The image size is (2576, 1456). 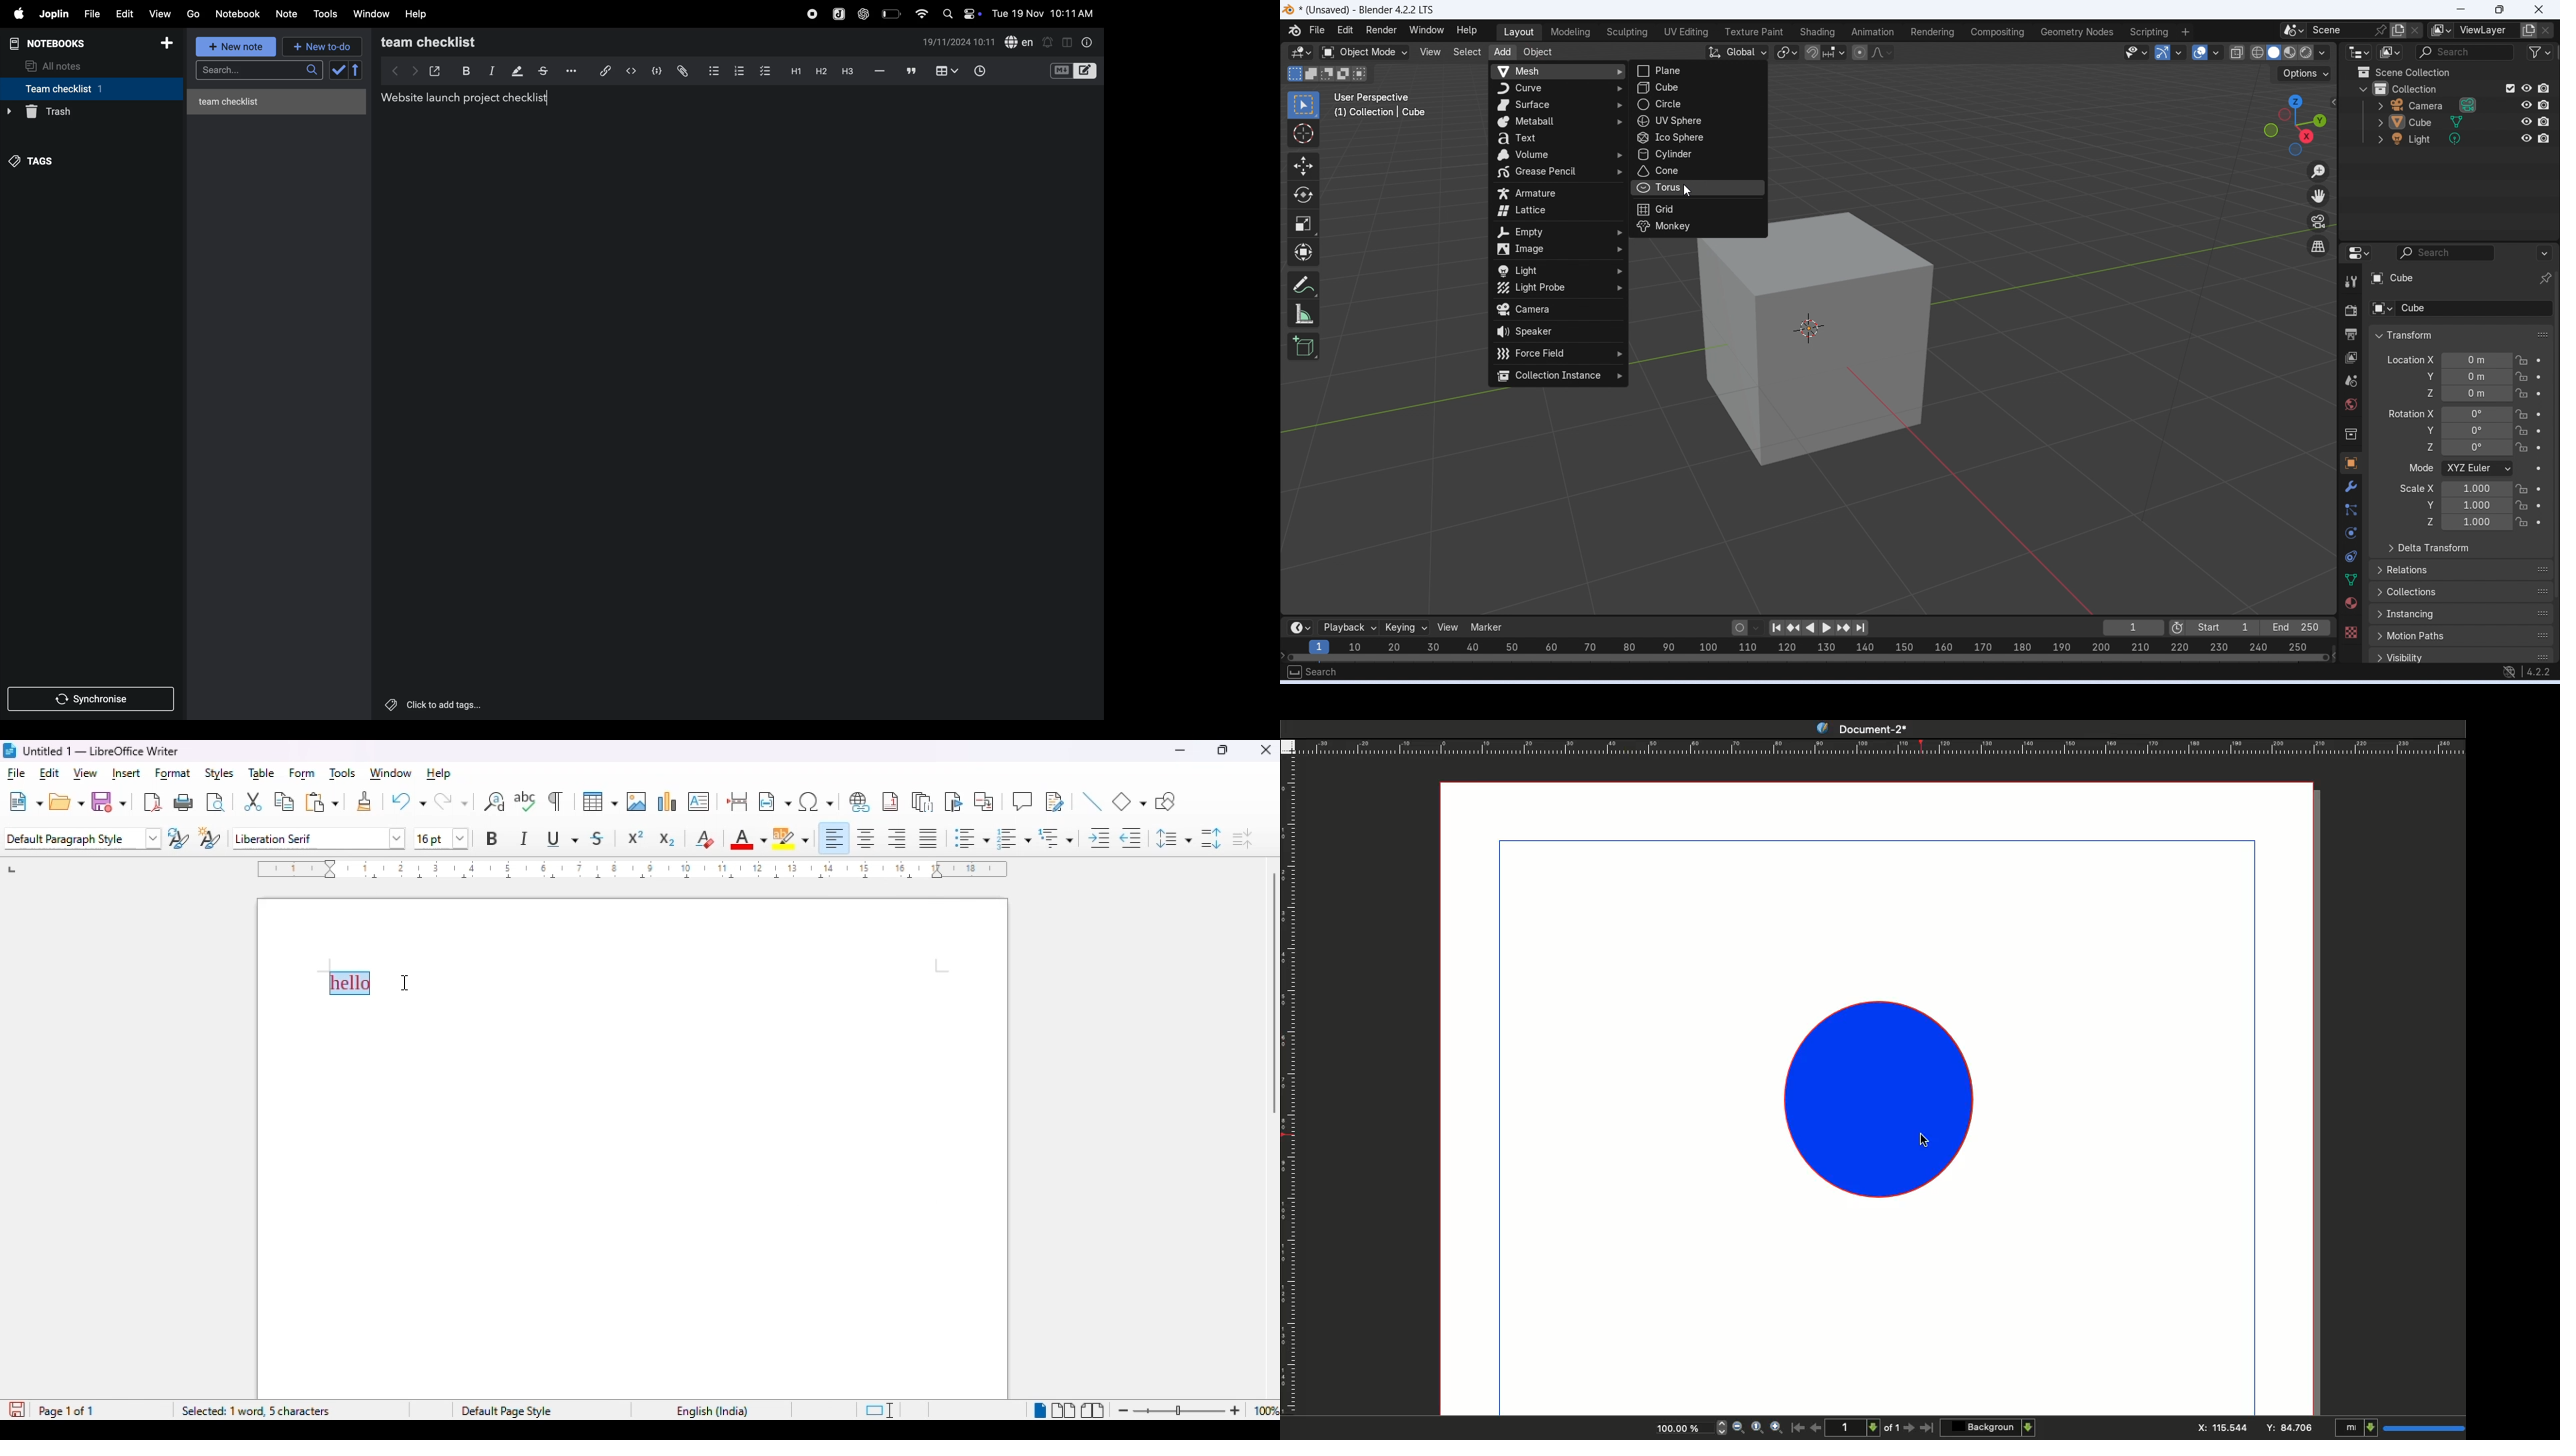 What do you see at coordinates (1911, 1428) in the screenshot?
I see `Next page` at bounding box center [1911, 1428].